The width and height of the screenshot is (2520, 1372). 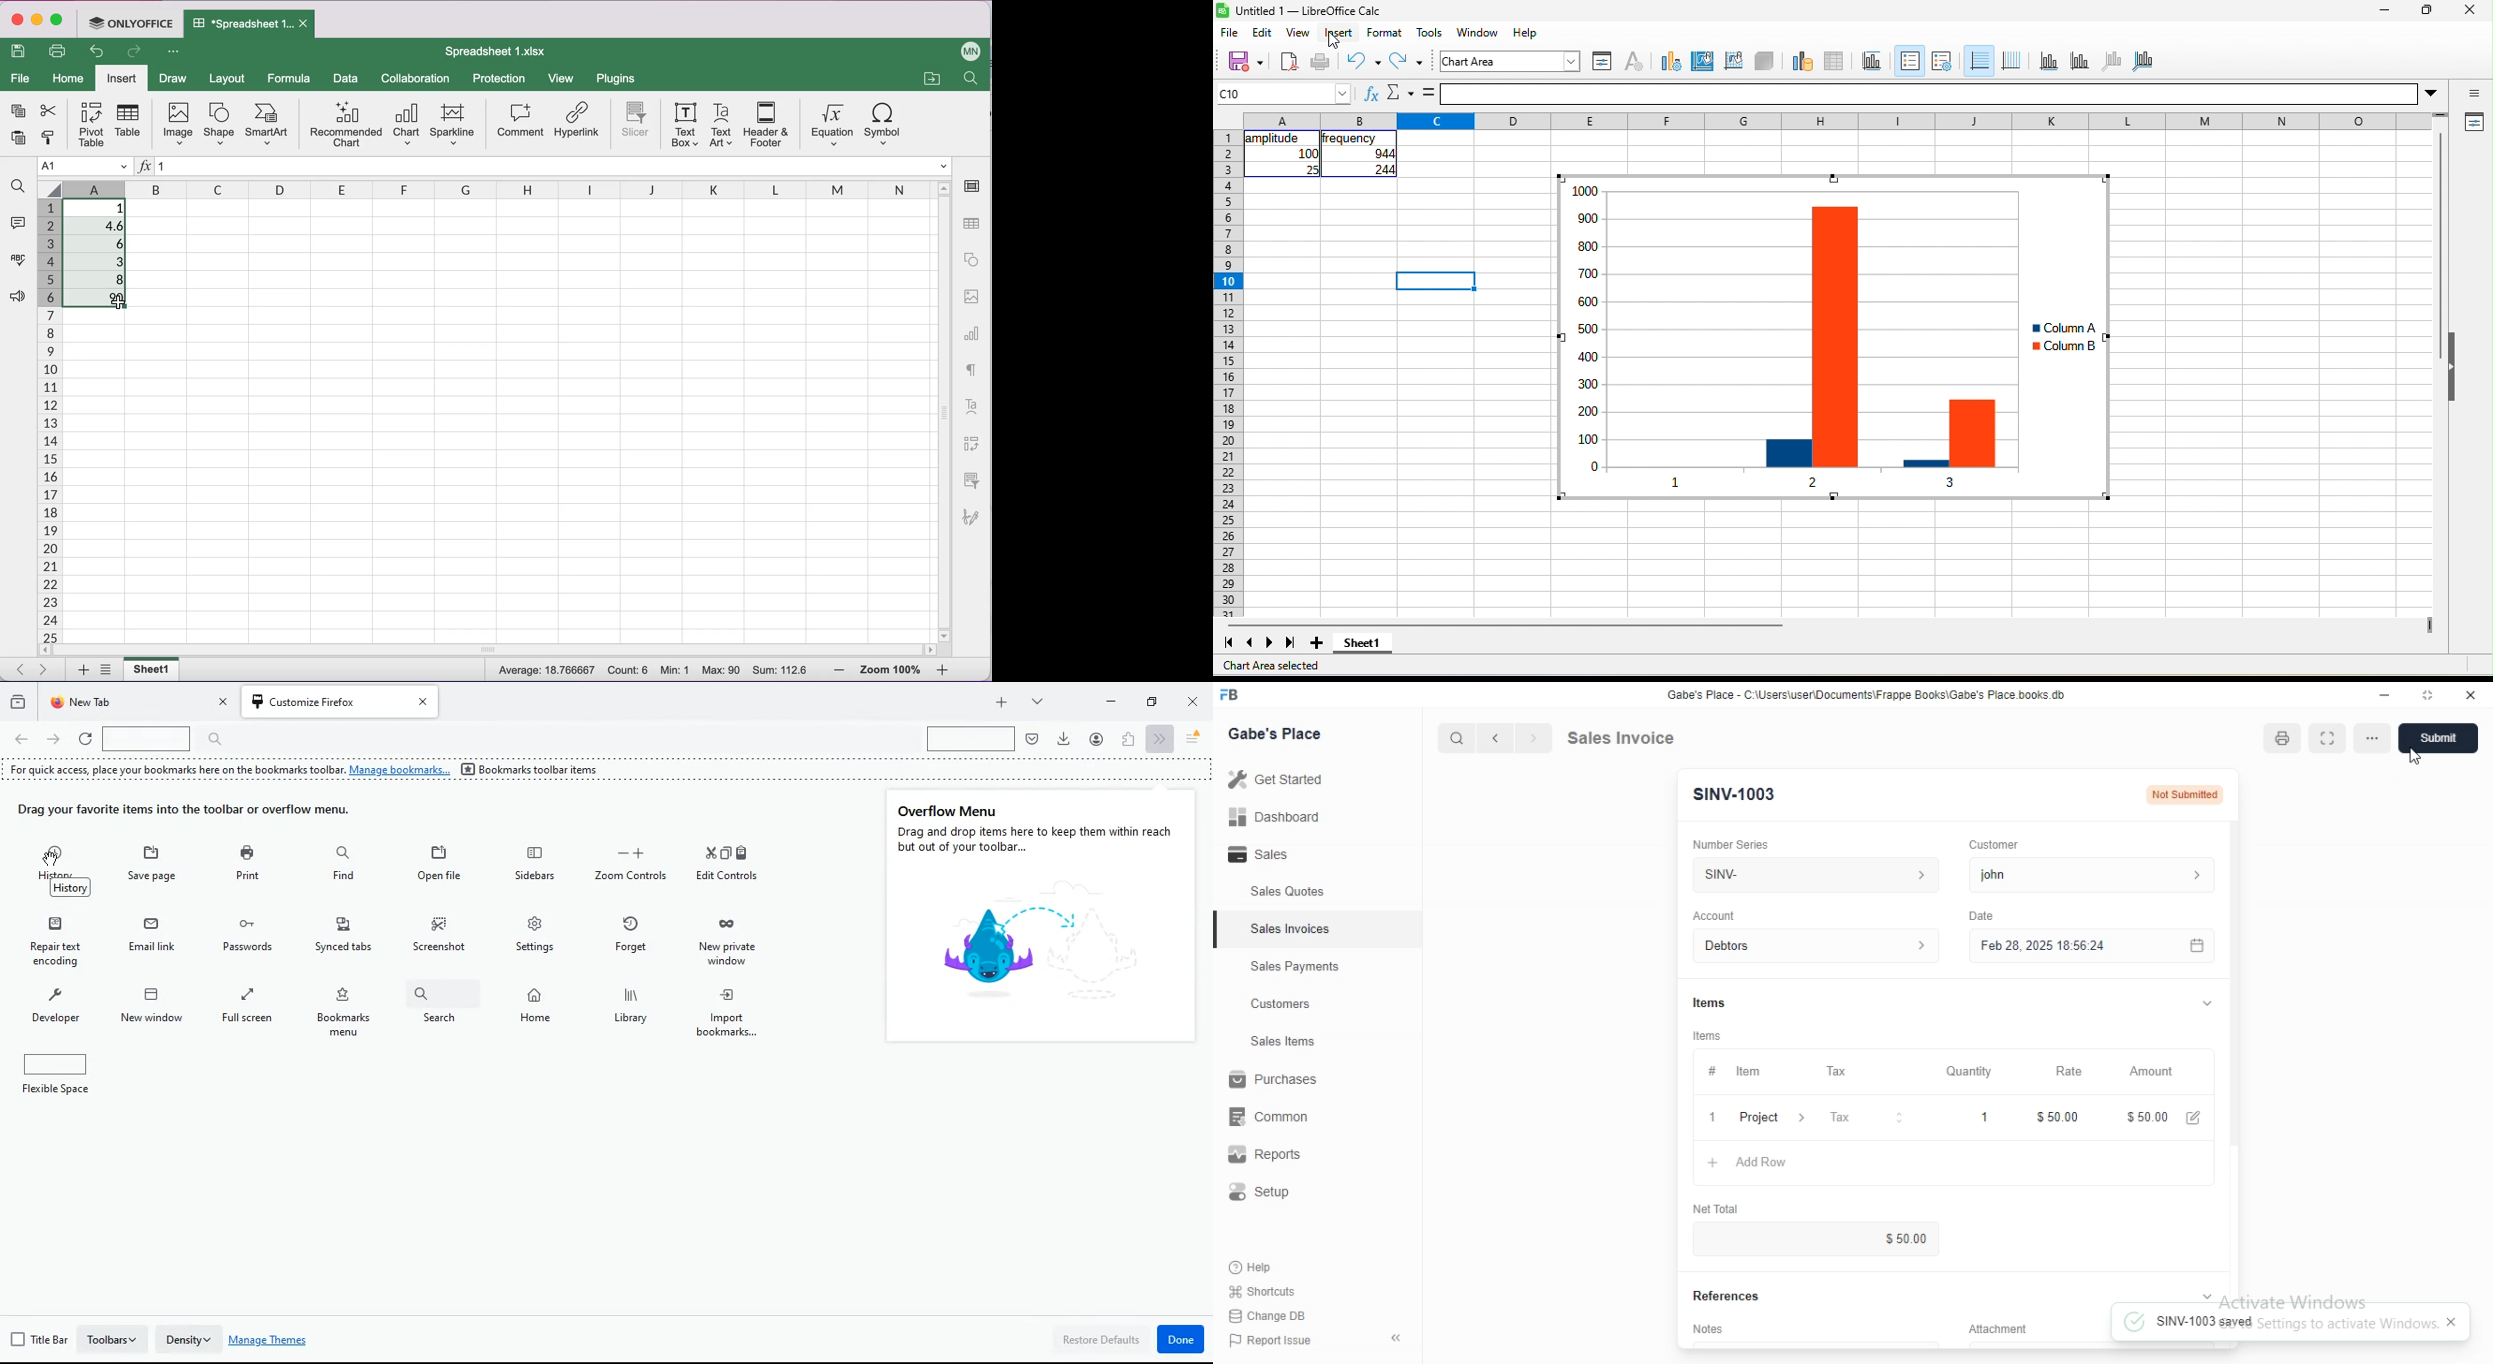 What do you see at coordinates (968, 50) in the screenshot?
I see `User name` at bounding box center [968, 50].